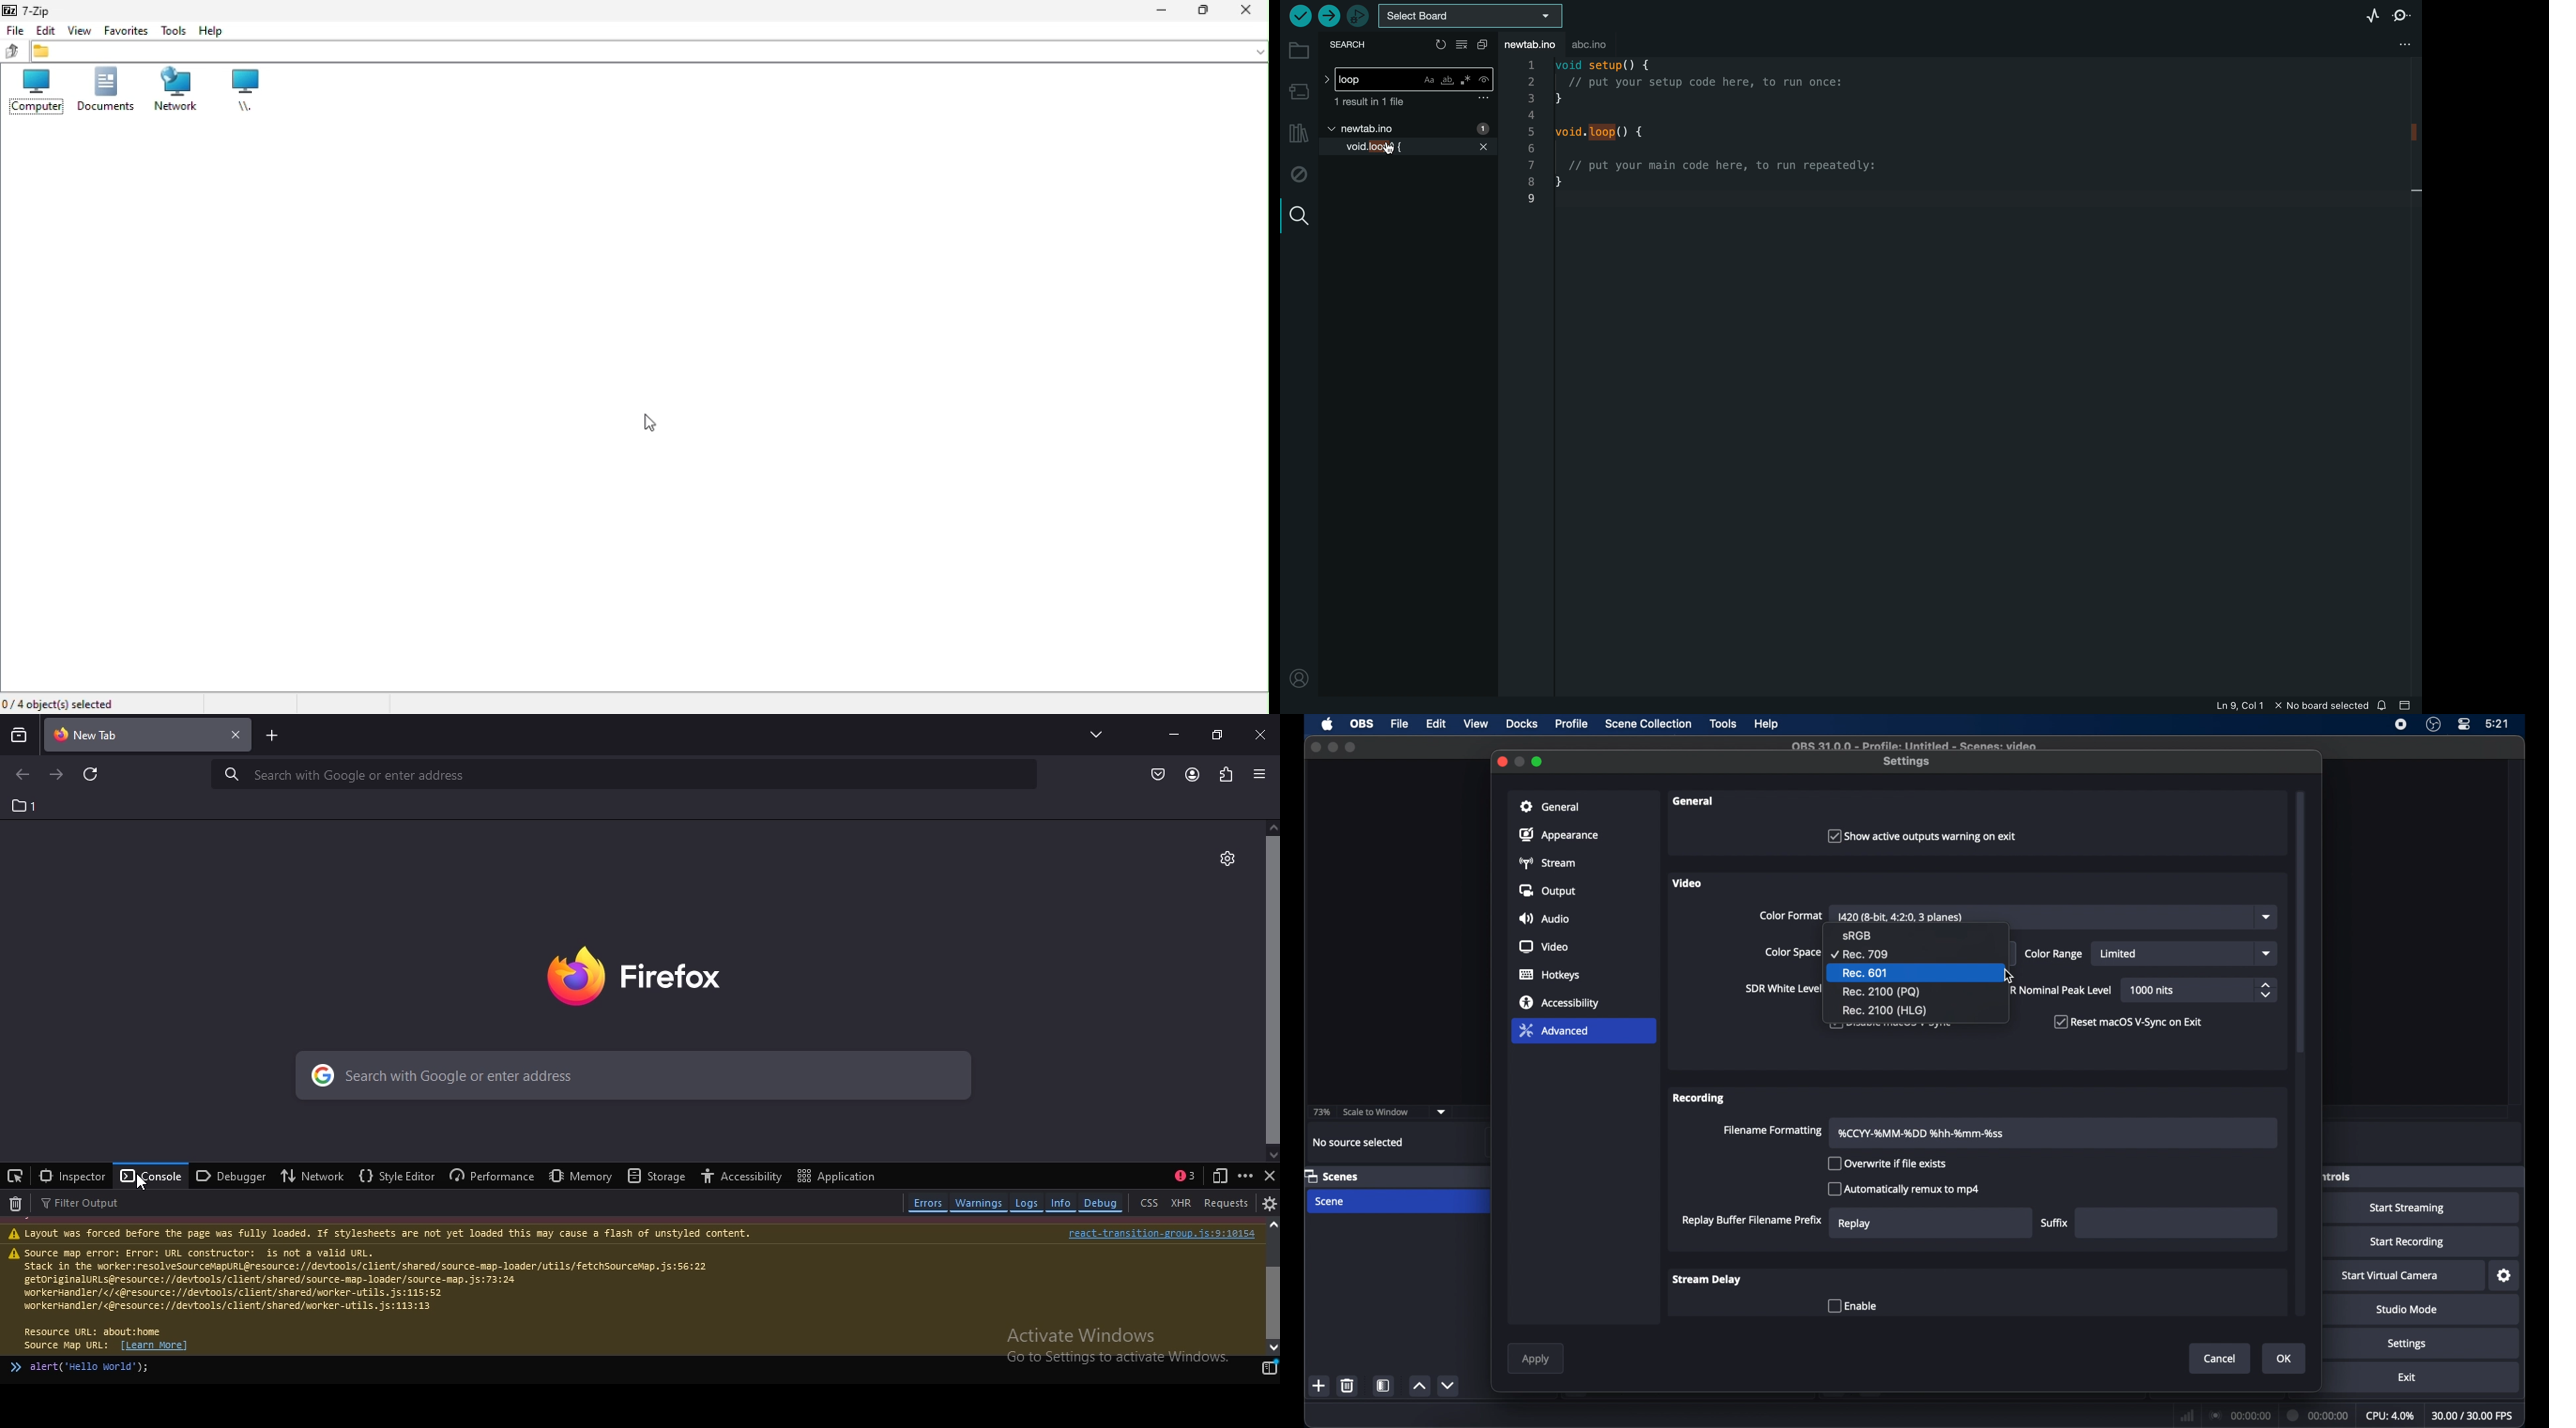 The height and width of the screenshot is (1428, 2576). What do you see at coordinates (2120, 953) in the screenshot?
I see `limited` at bounding box center [2120, 953].